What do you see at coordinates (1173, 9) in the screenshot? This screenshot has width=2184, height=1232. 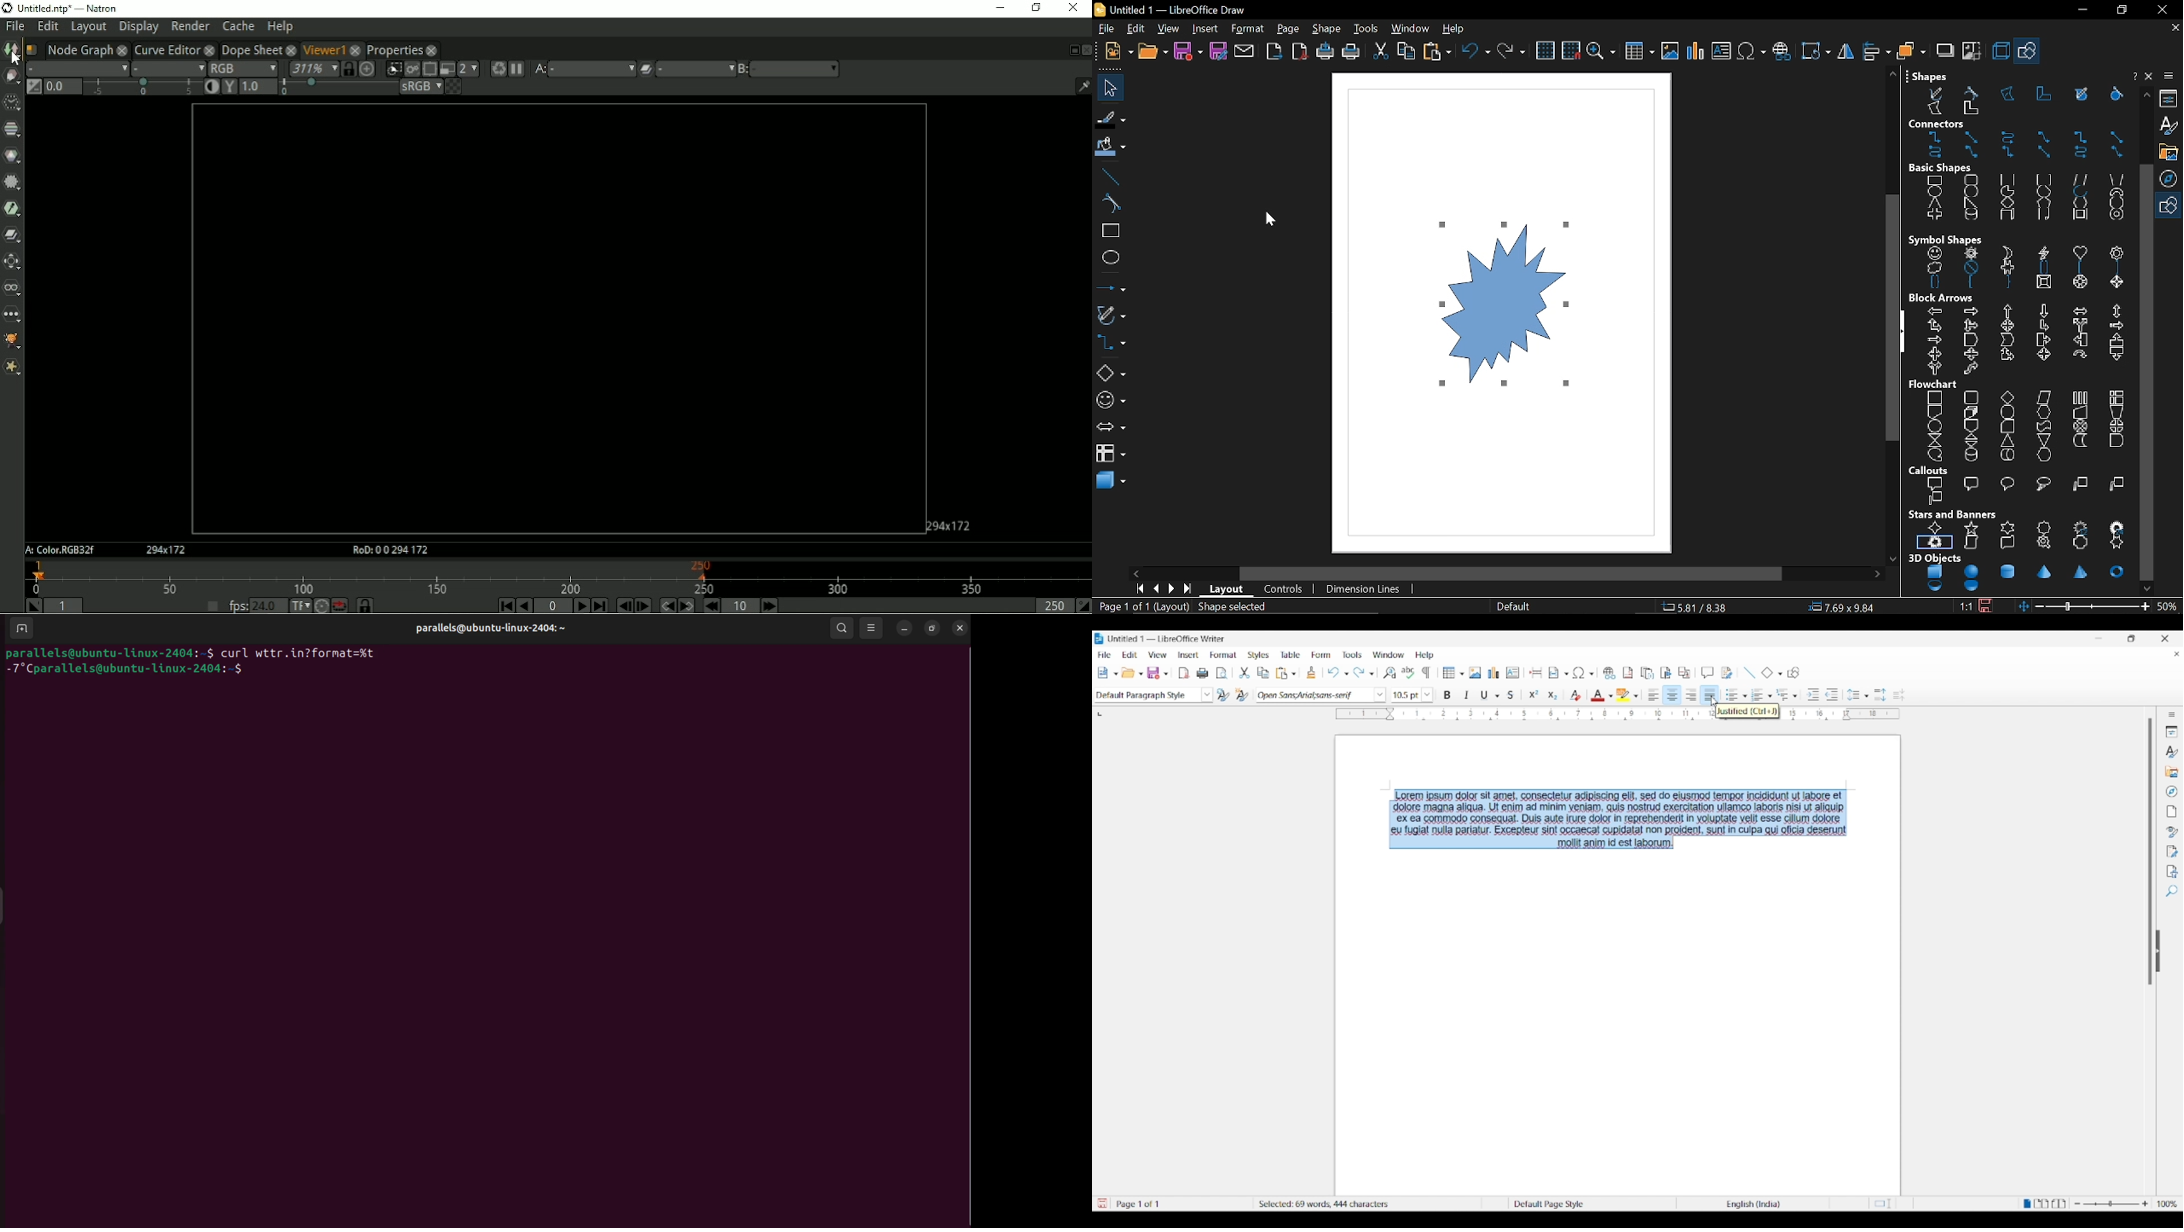 I see `Untitled 1 - LibreOffice Draw` at bounding box center [1173, 9].